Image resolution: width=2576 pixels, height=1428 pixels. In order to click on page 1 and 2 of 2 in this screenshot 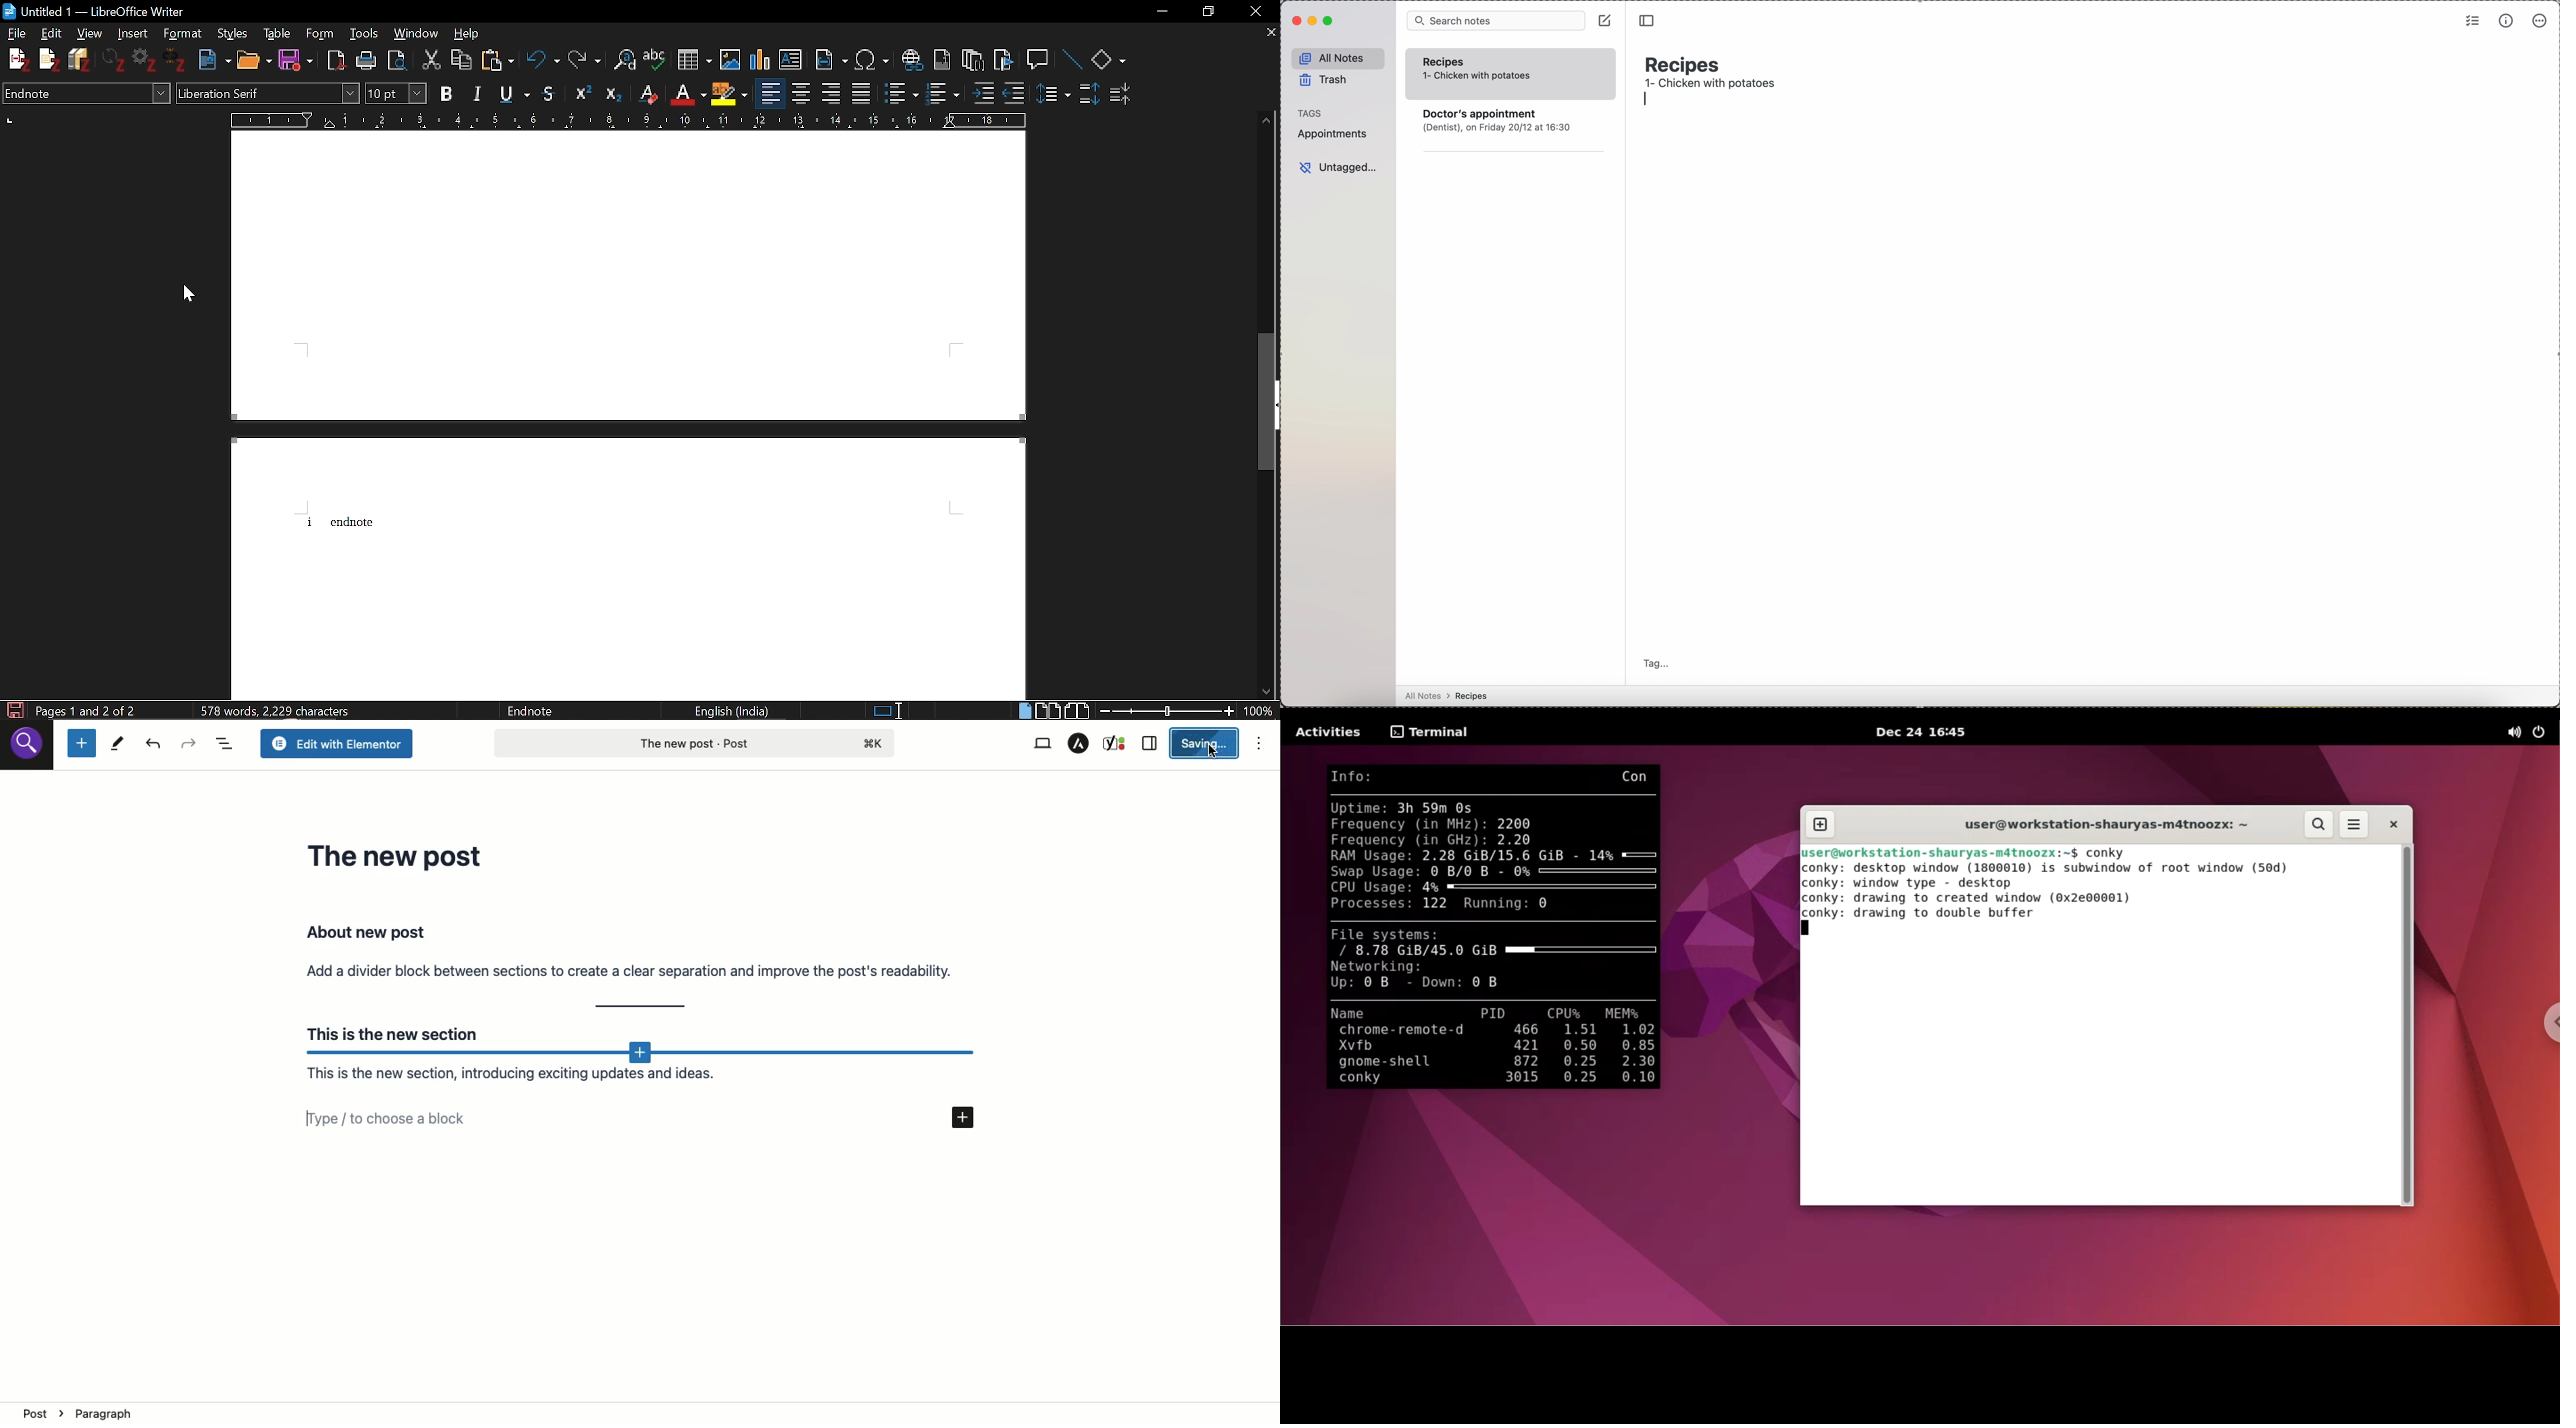, I will do `click(88, 710)`.